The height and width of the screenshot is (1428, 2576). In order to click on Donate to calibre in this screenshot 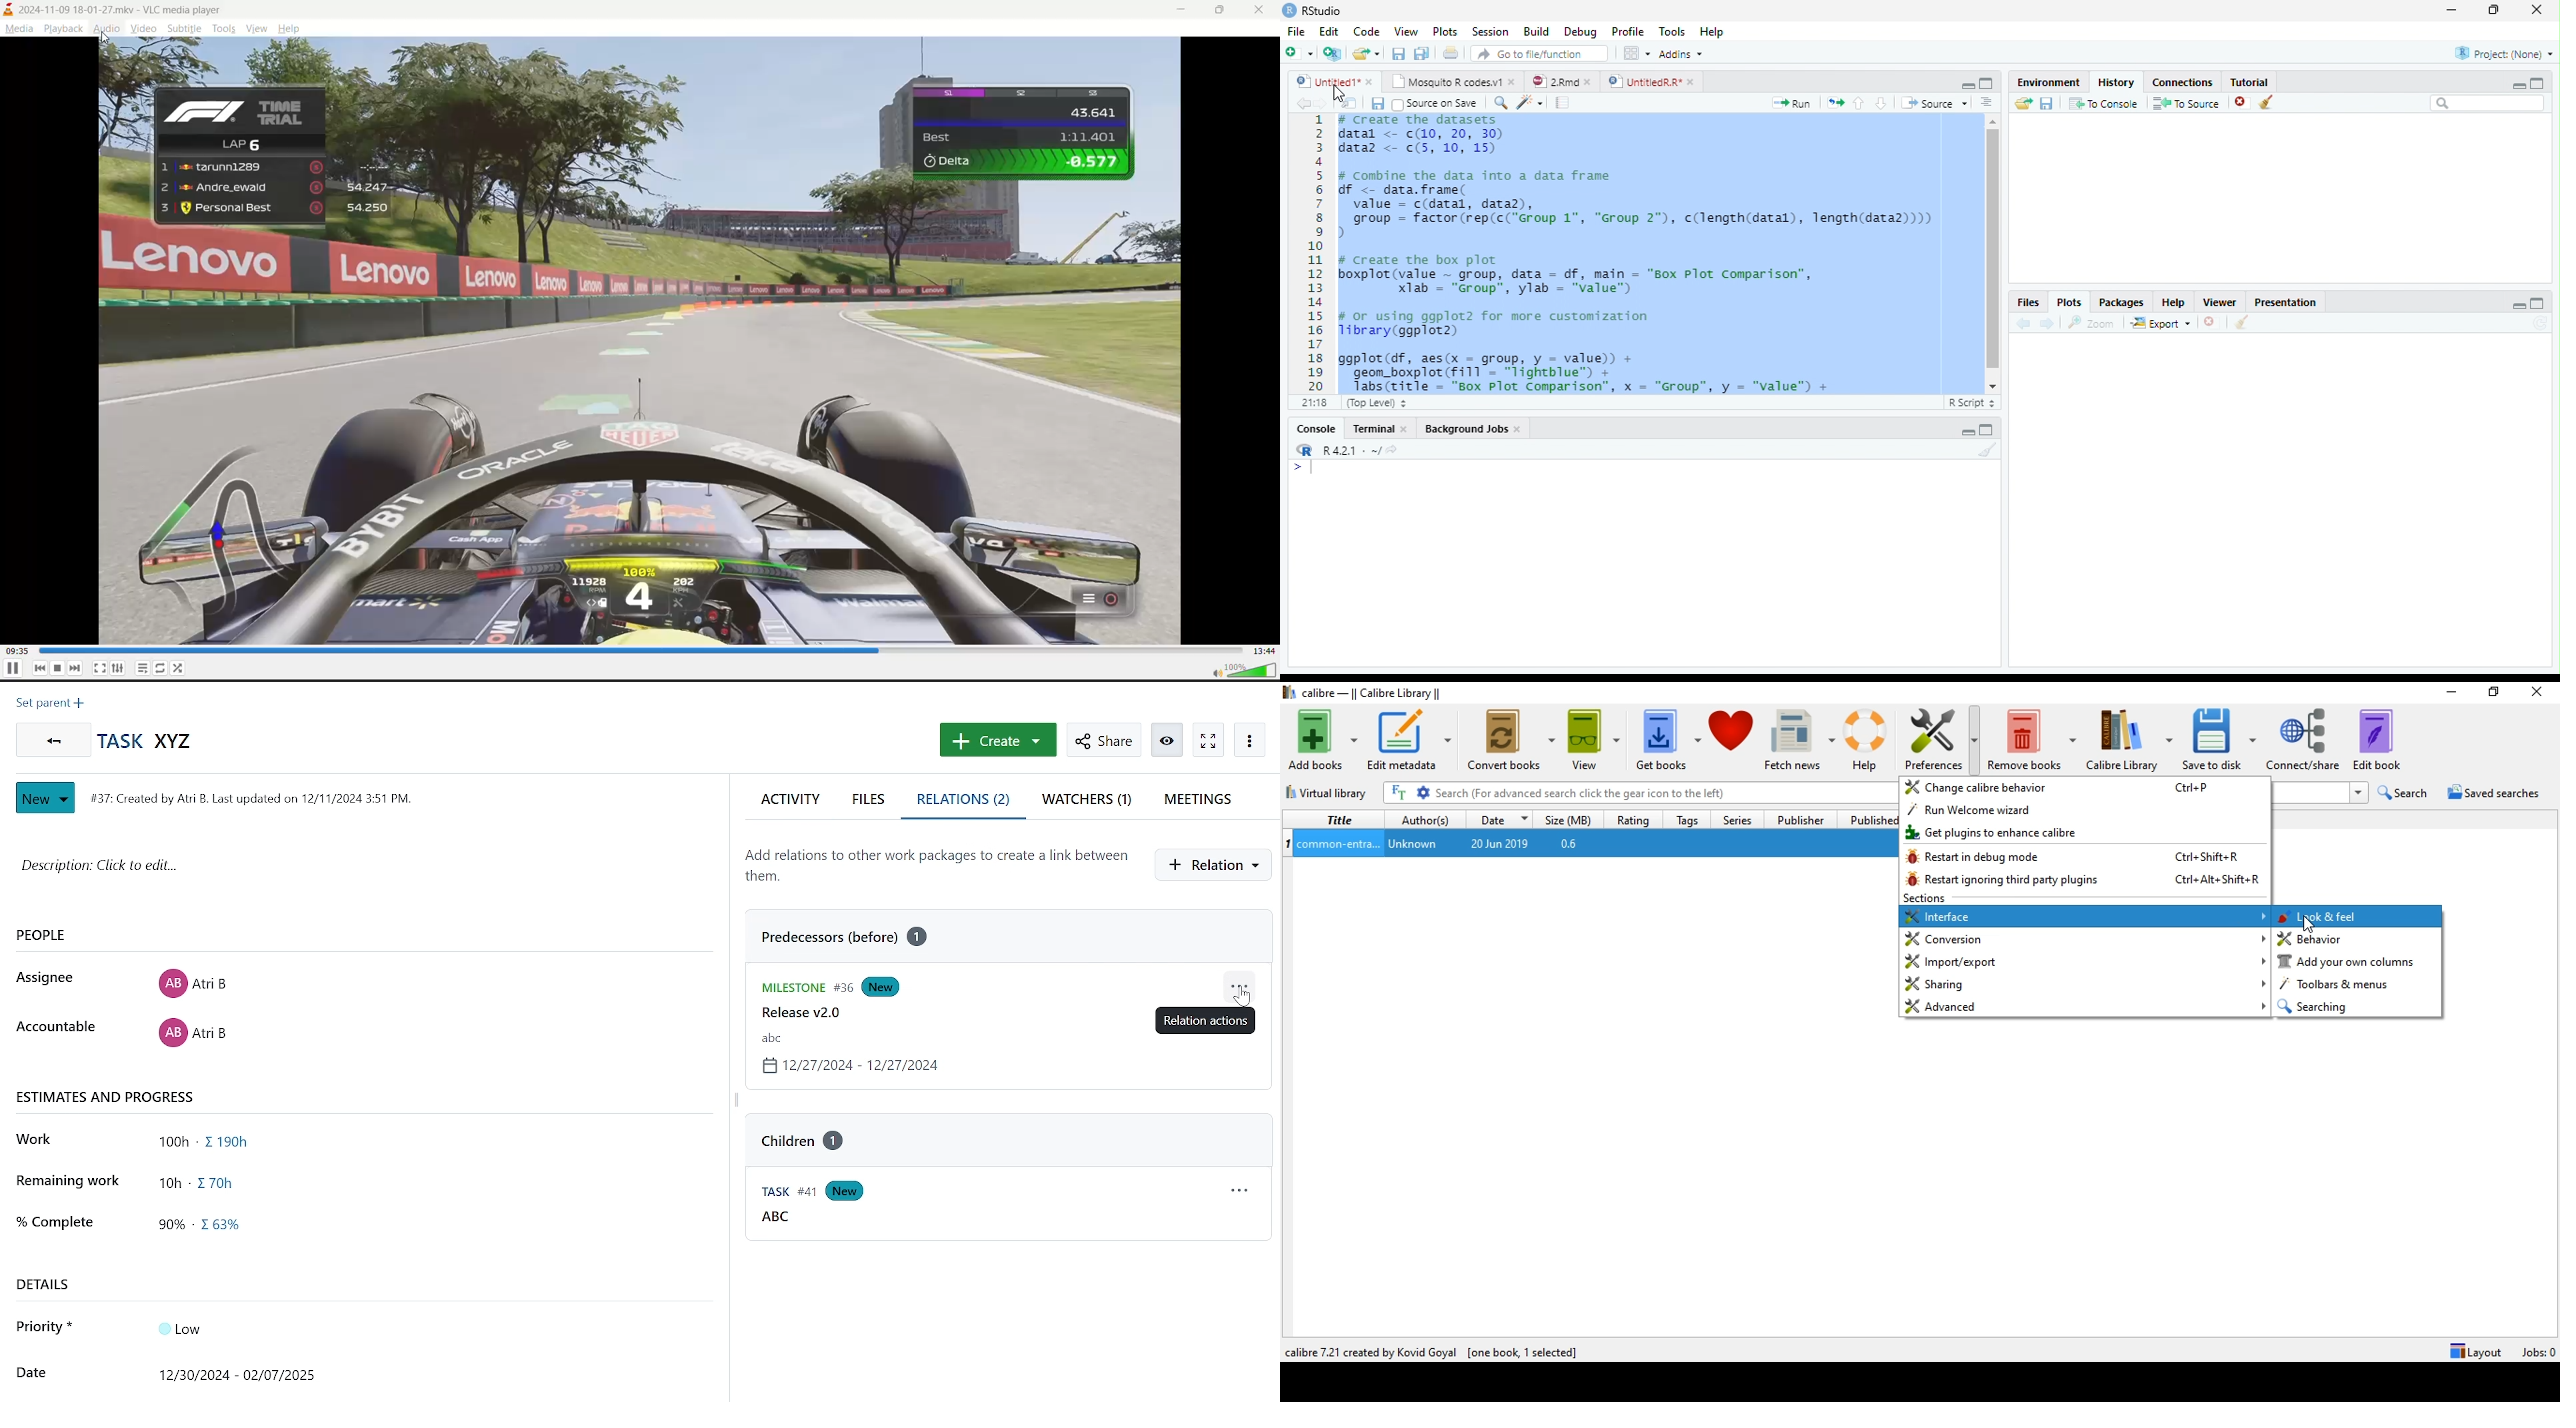, I will do `click(1733, 738)`.